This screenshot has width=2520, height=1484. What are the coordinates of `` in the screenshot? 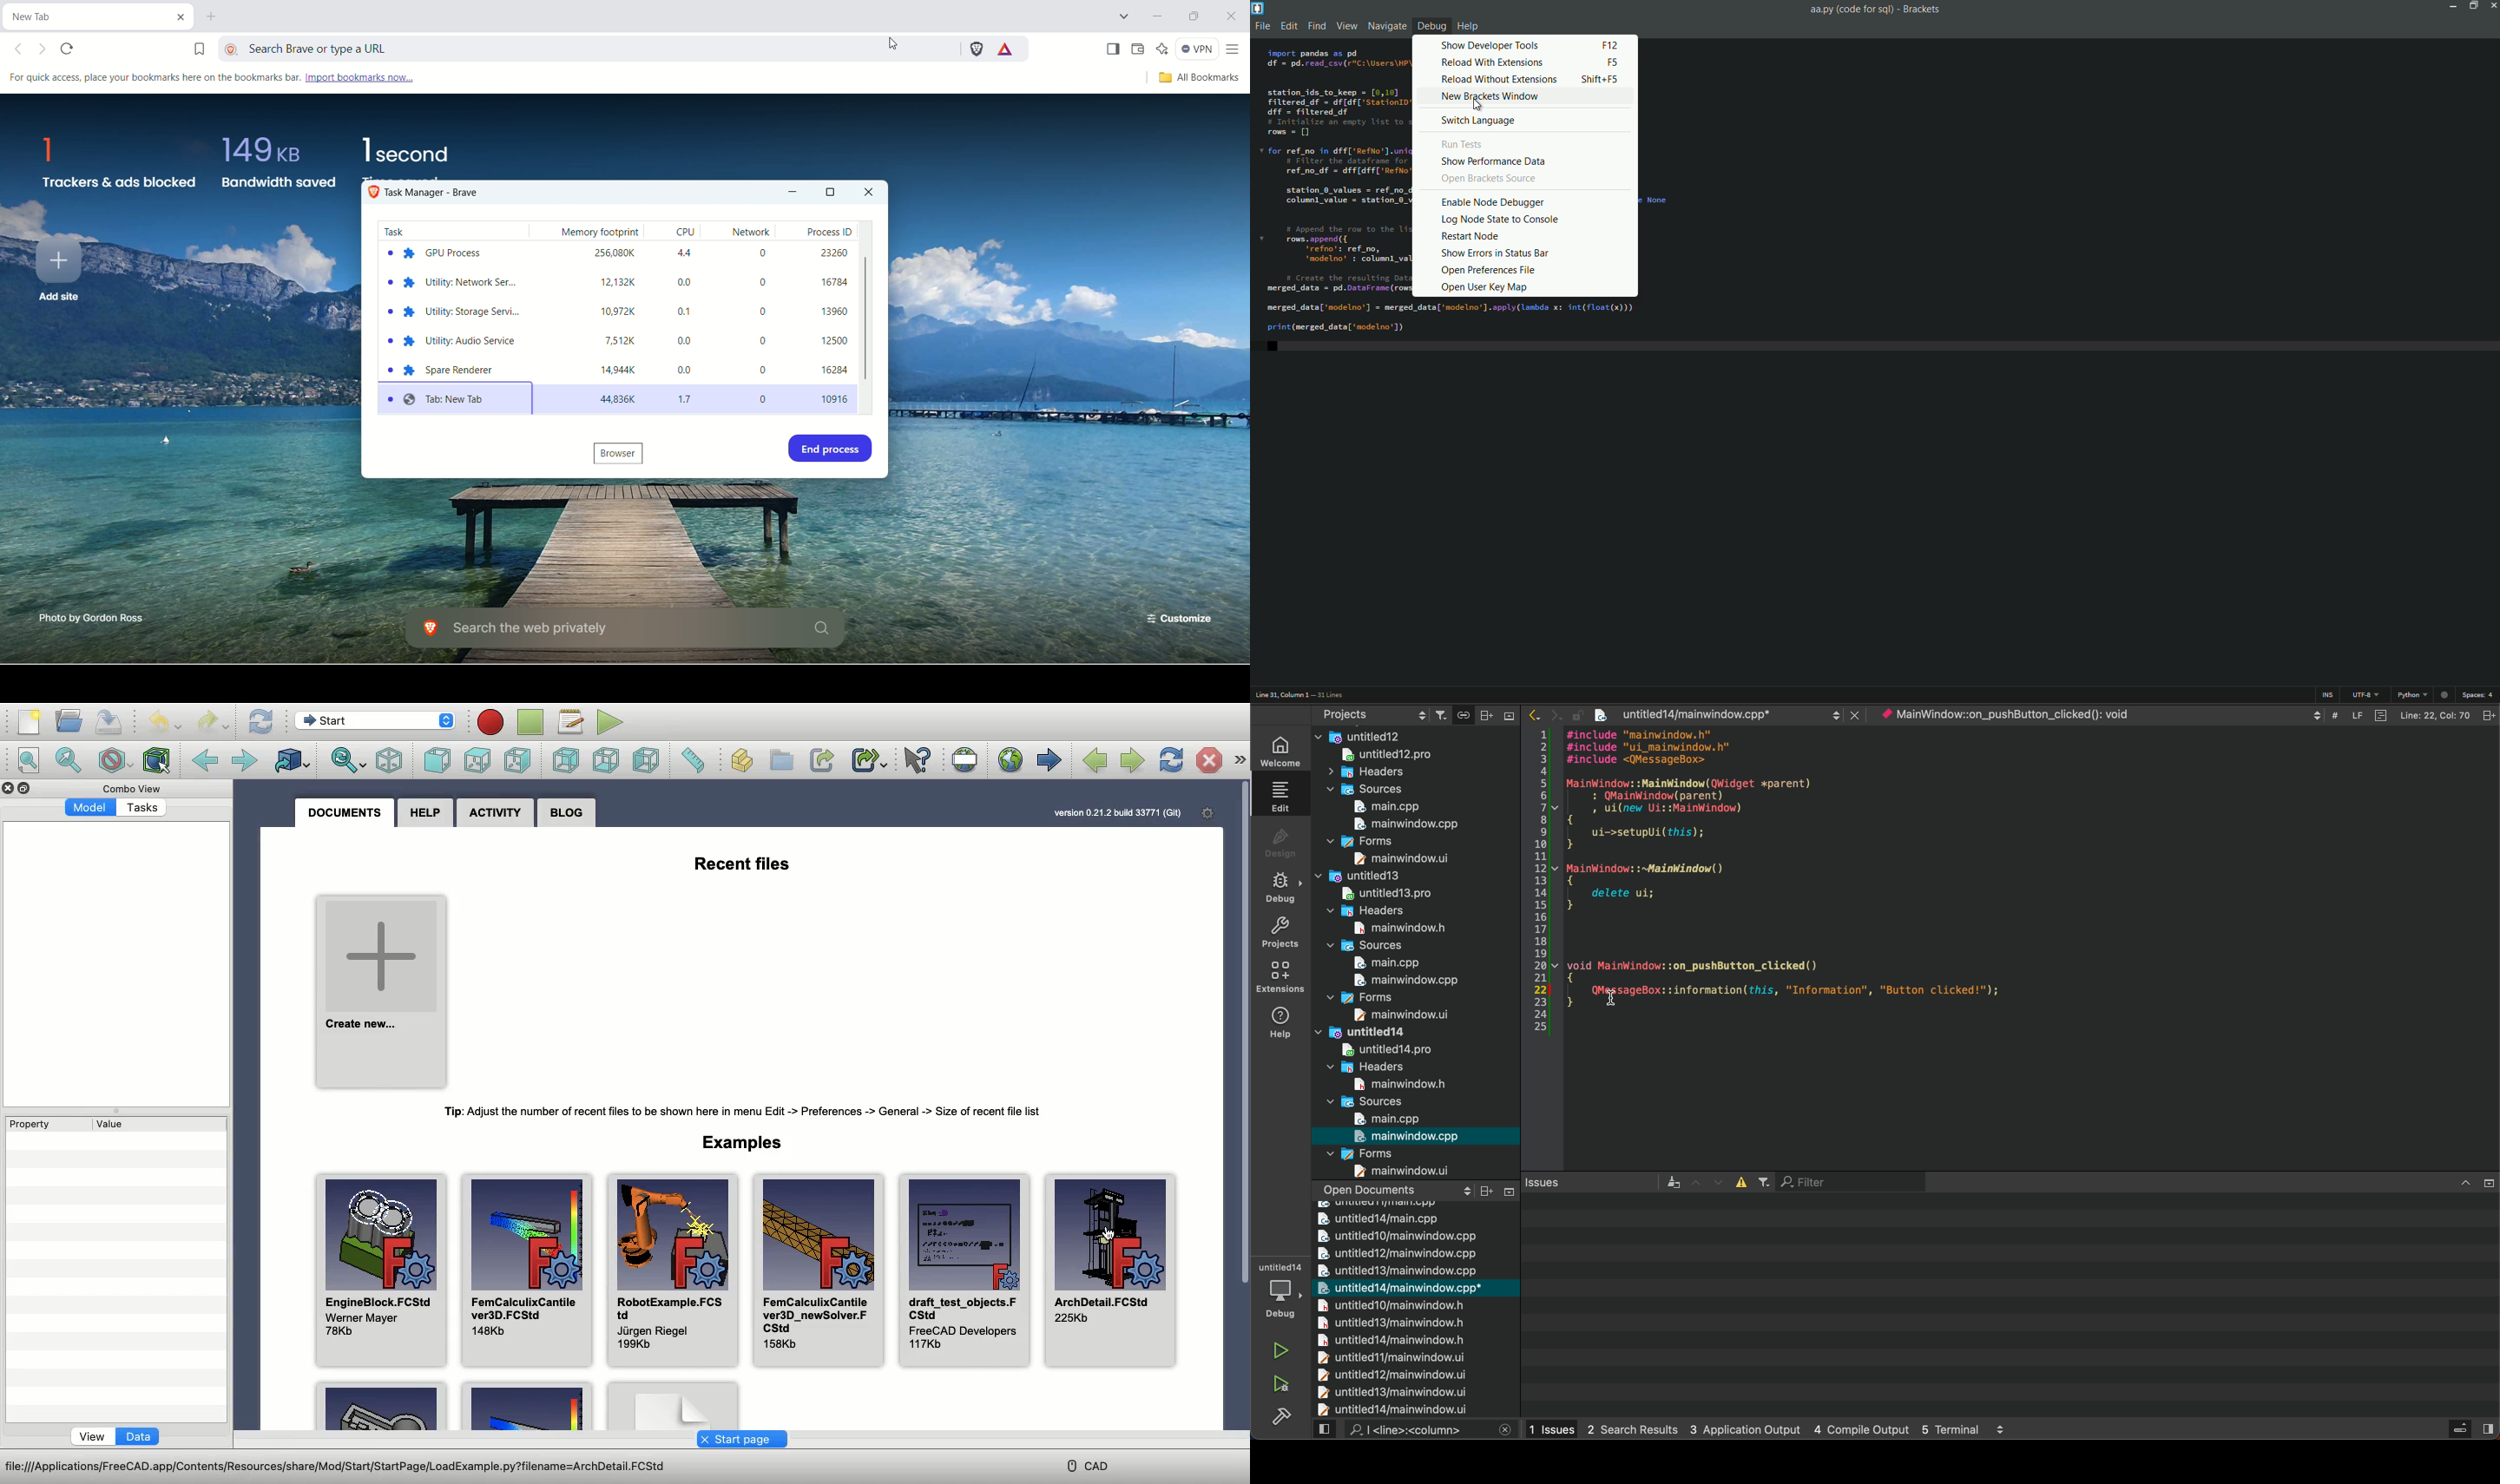 It's located at (1282, 1415).